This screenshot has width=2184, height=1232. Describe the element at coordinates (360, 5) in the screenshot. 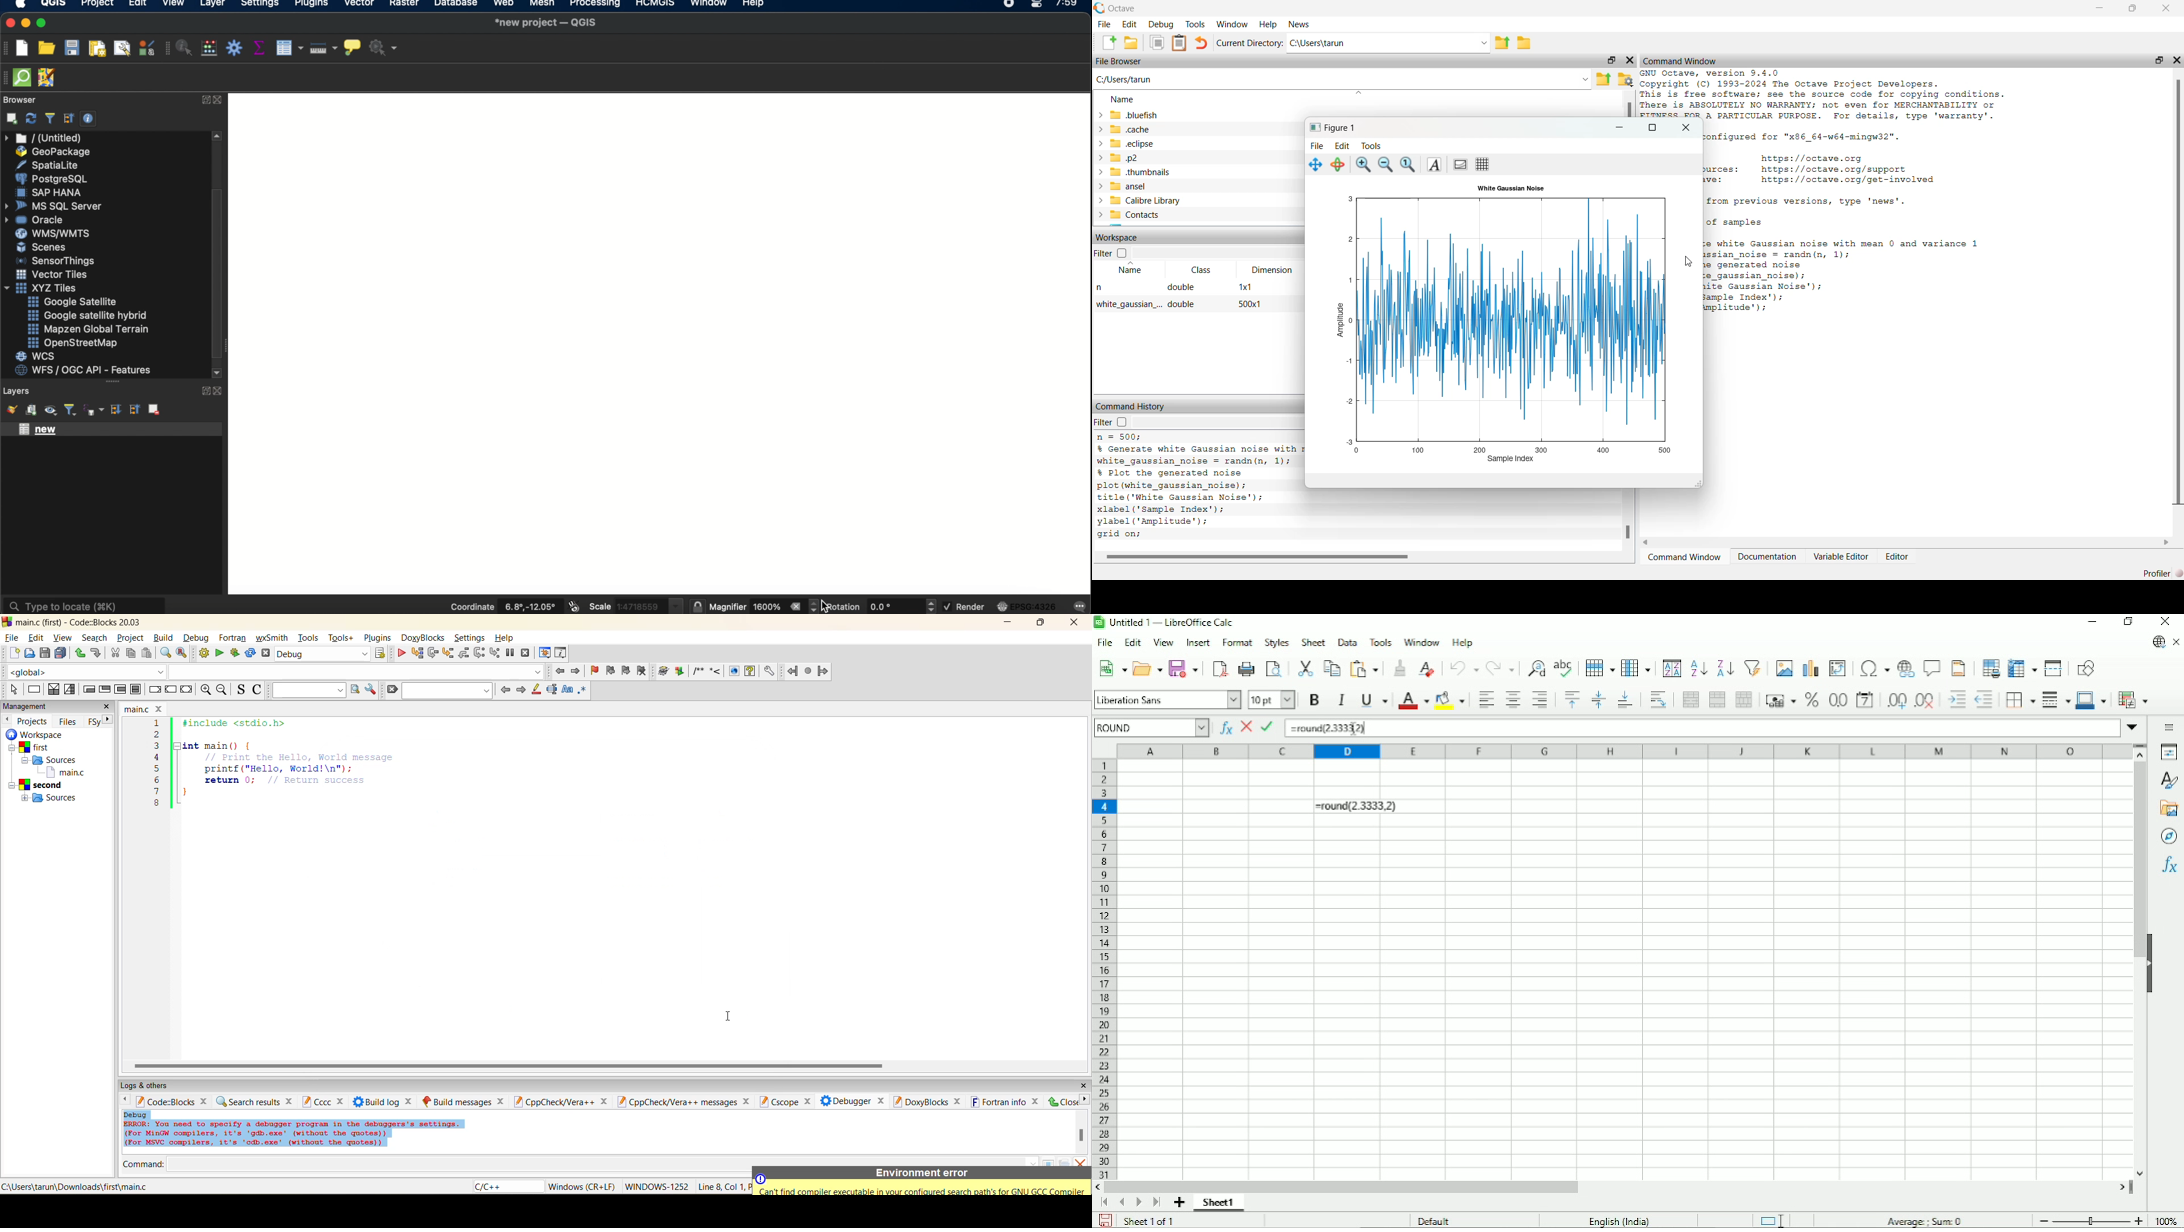

I see `vector` at that location.